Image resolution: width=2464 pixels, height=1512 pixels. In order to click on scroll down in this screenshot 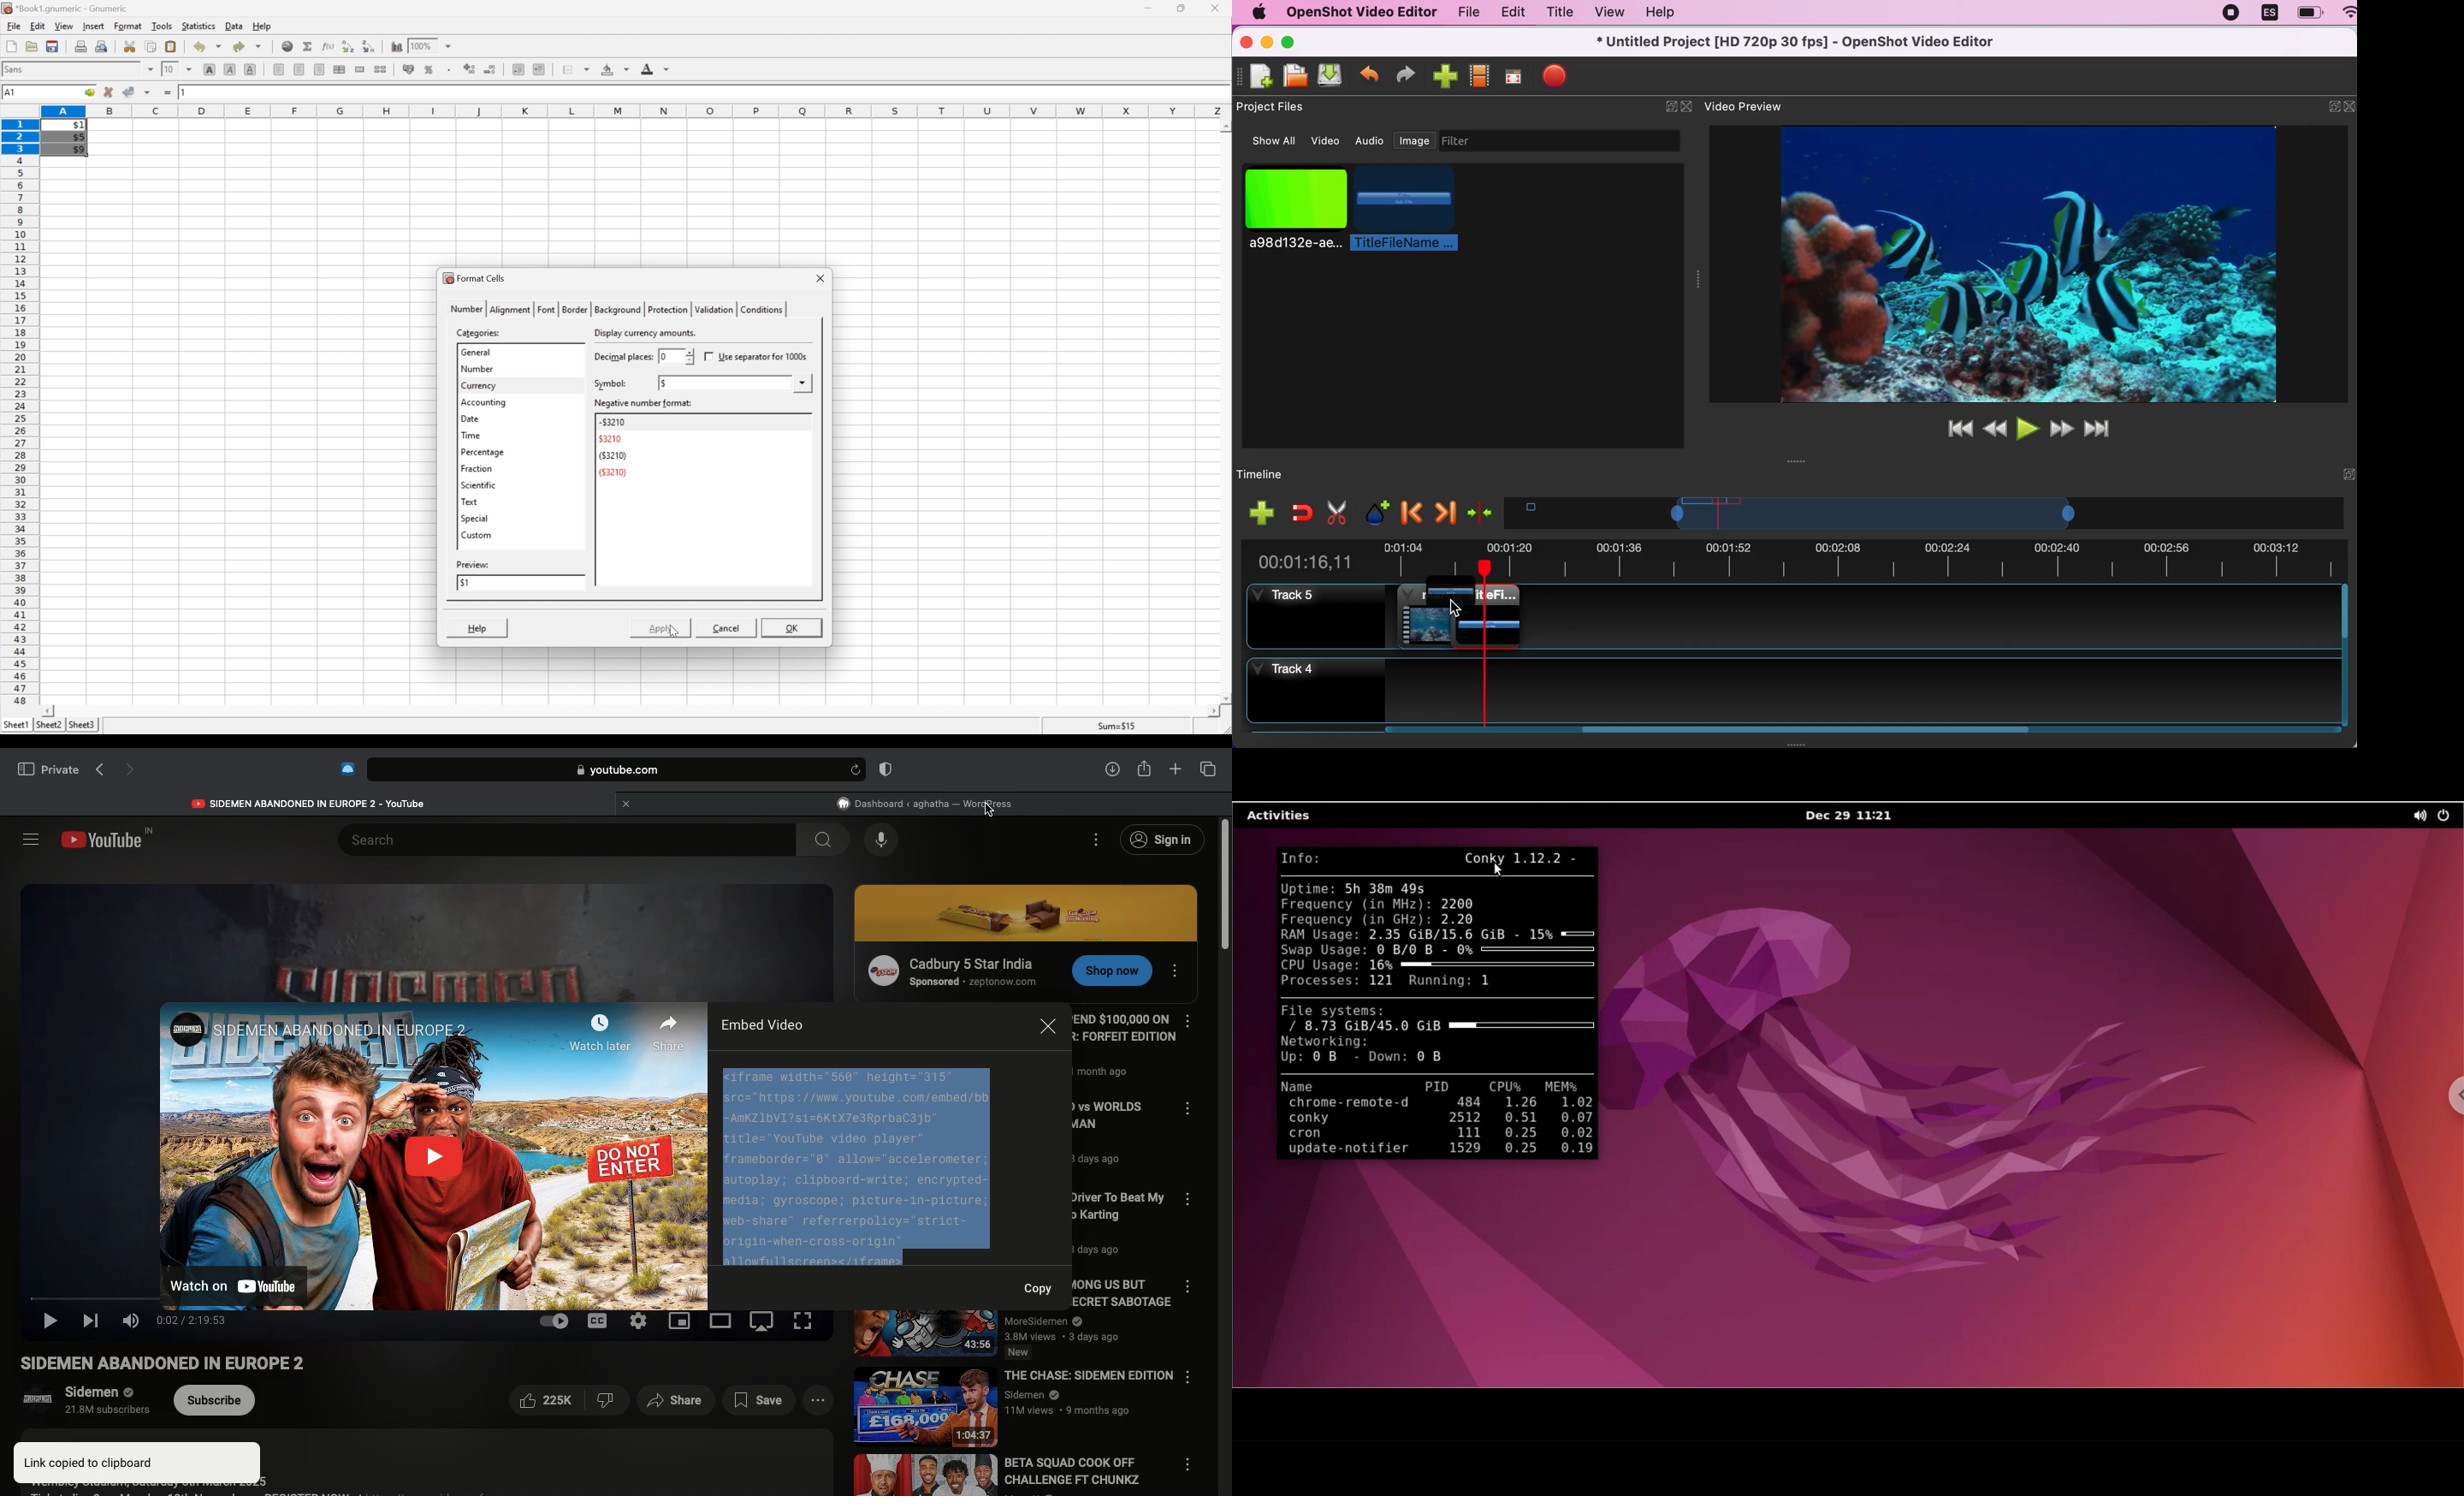, I will do `click(1224, 698)`.